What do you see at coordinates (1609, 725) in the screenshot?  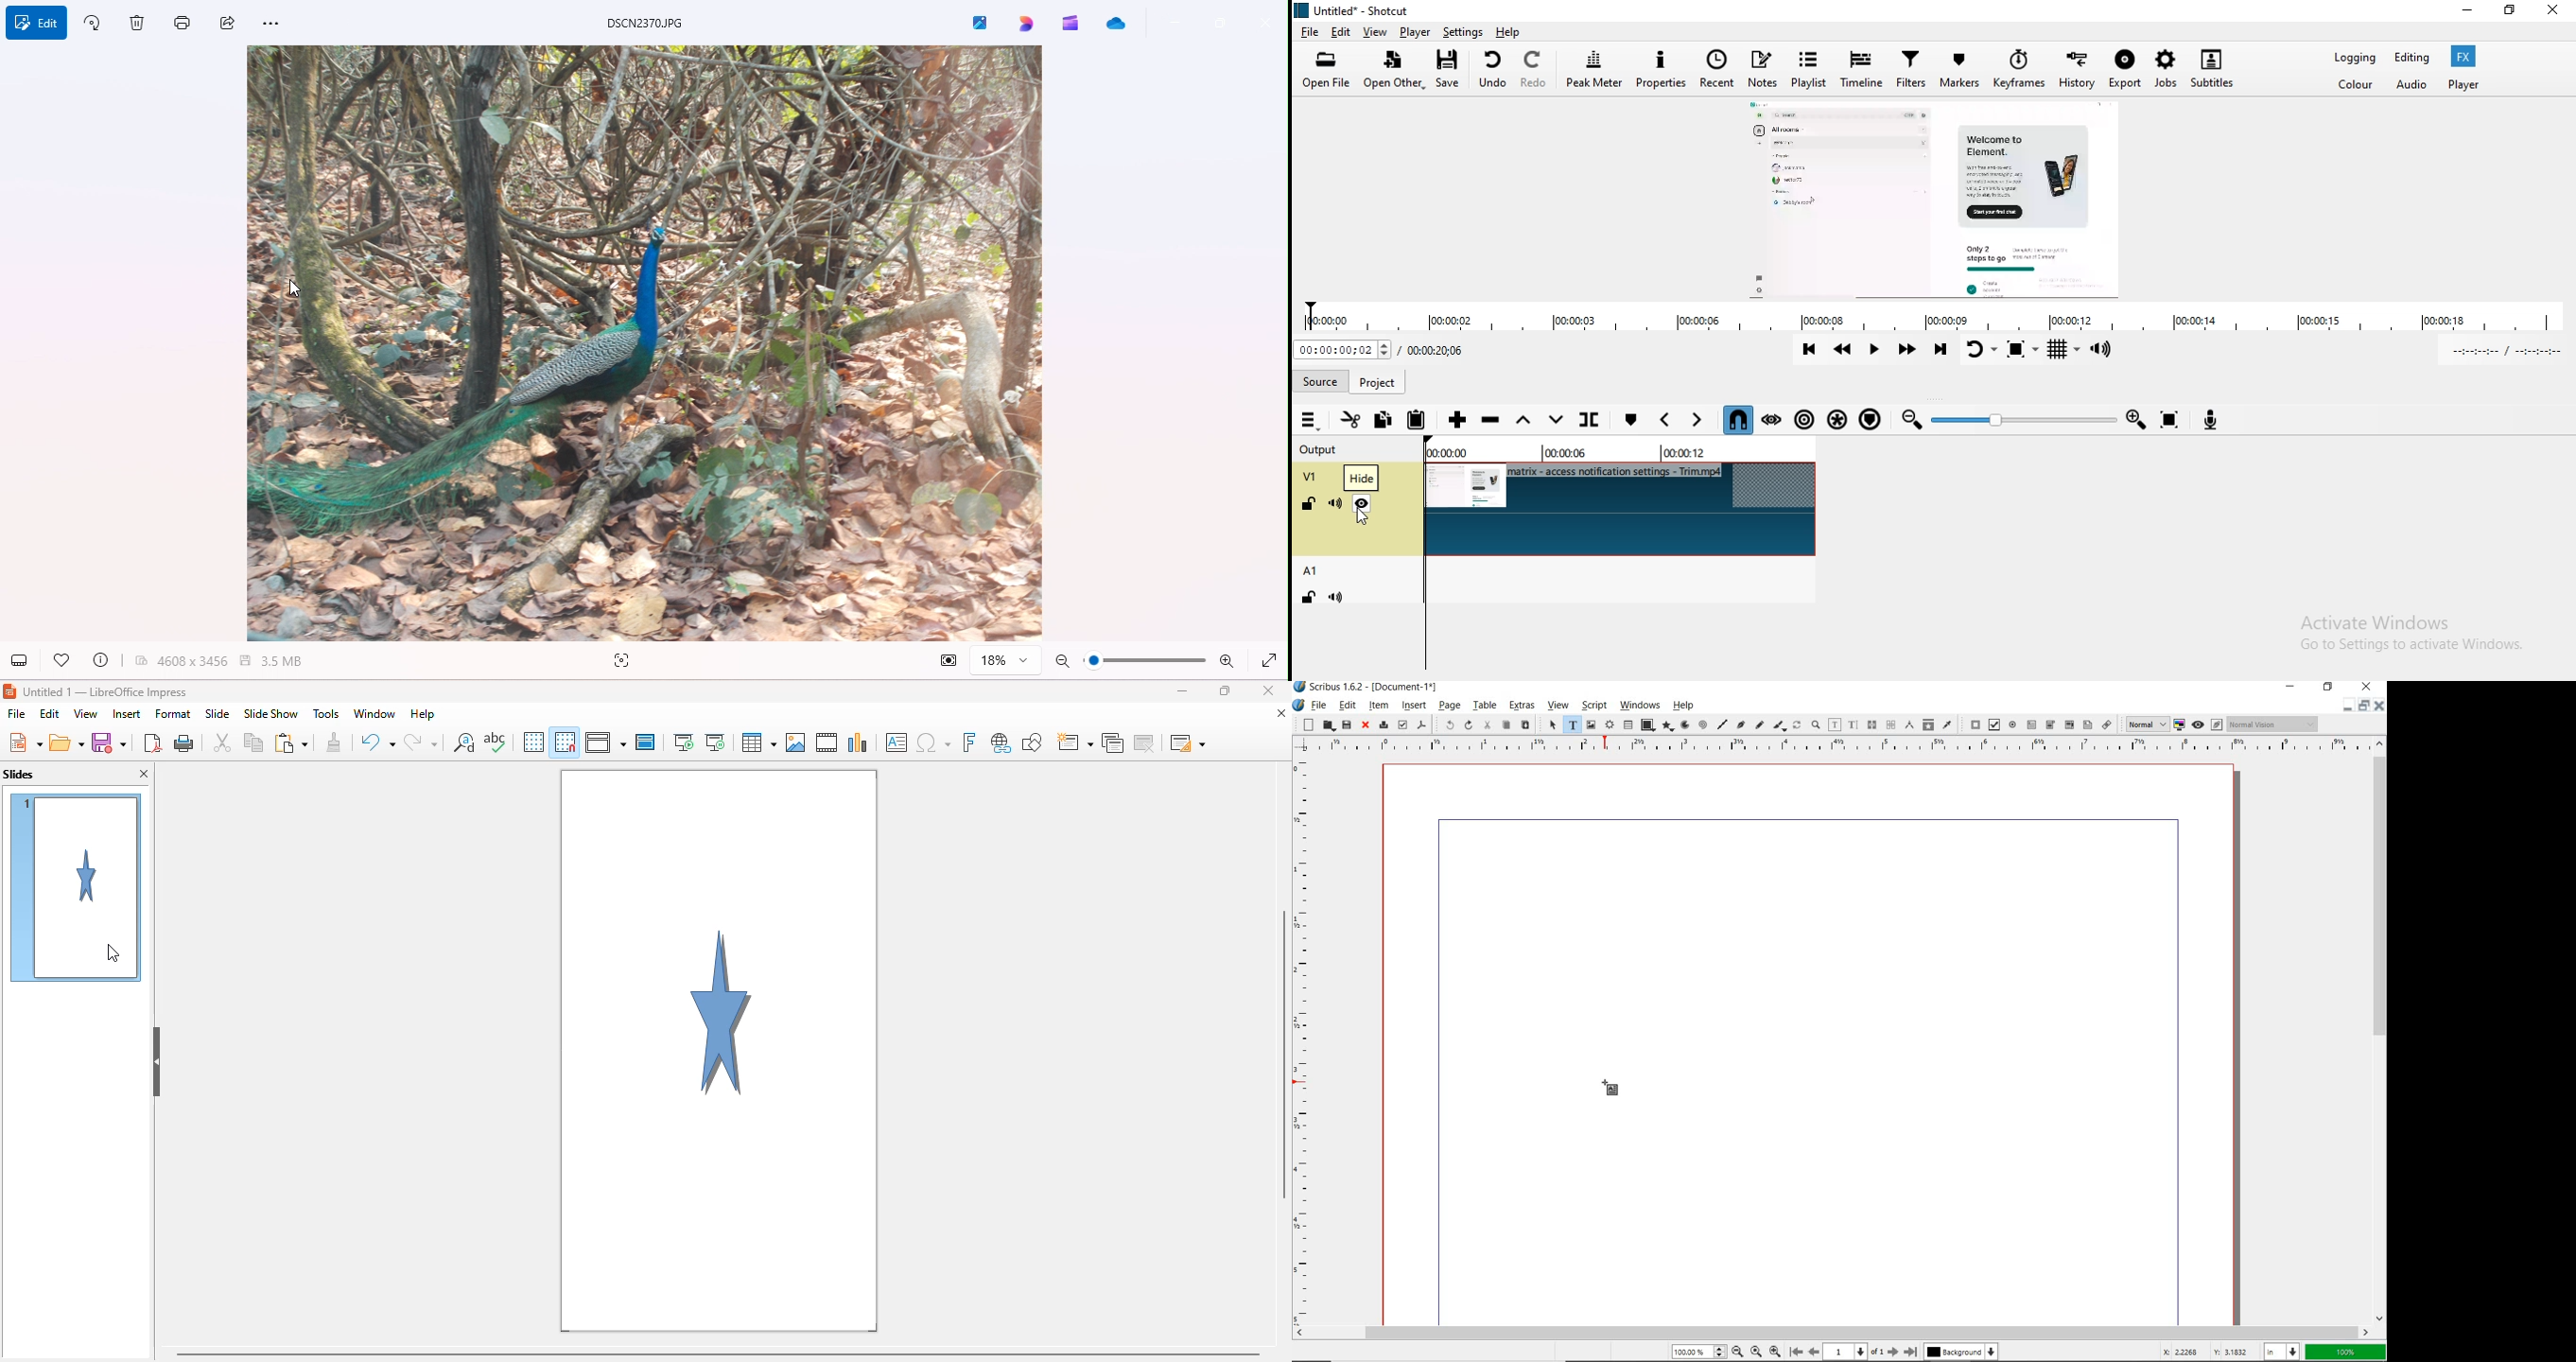 I see `render frame` at bounding box center [1609, 725].